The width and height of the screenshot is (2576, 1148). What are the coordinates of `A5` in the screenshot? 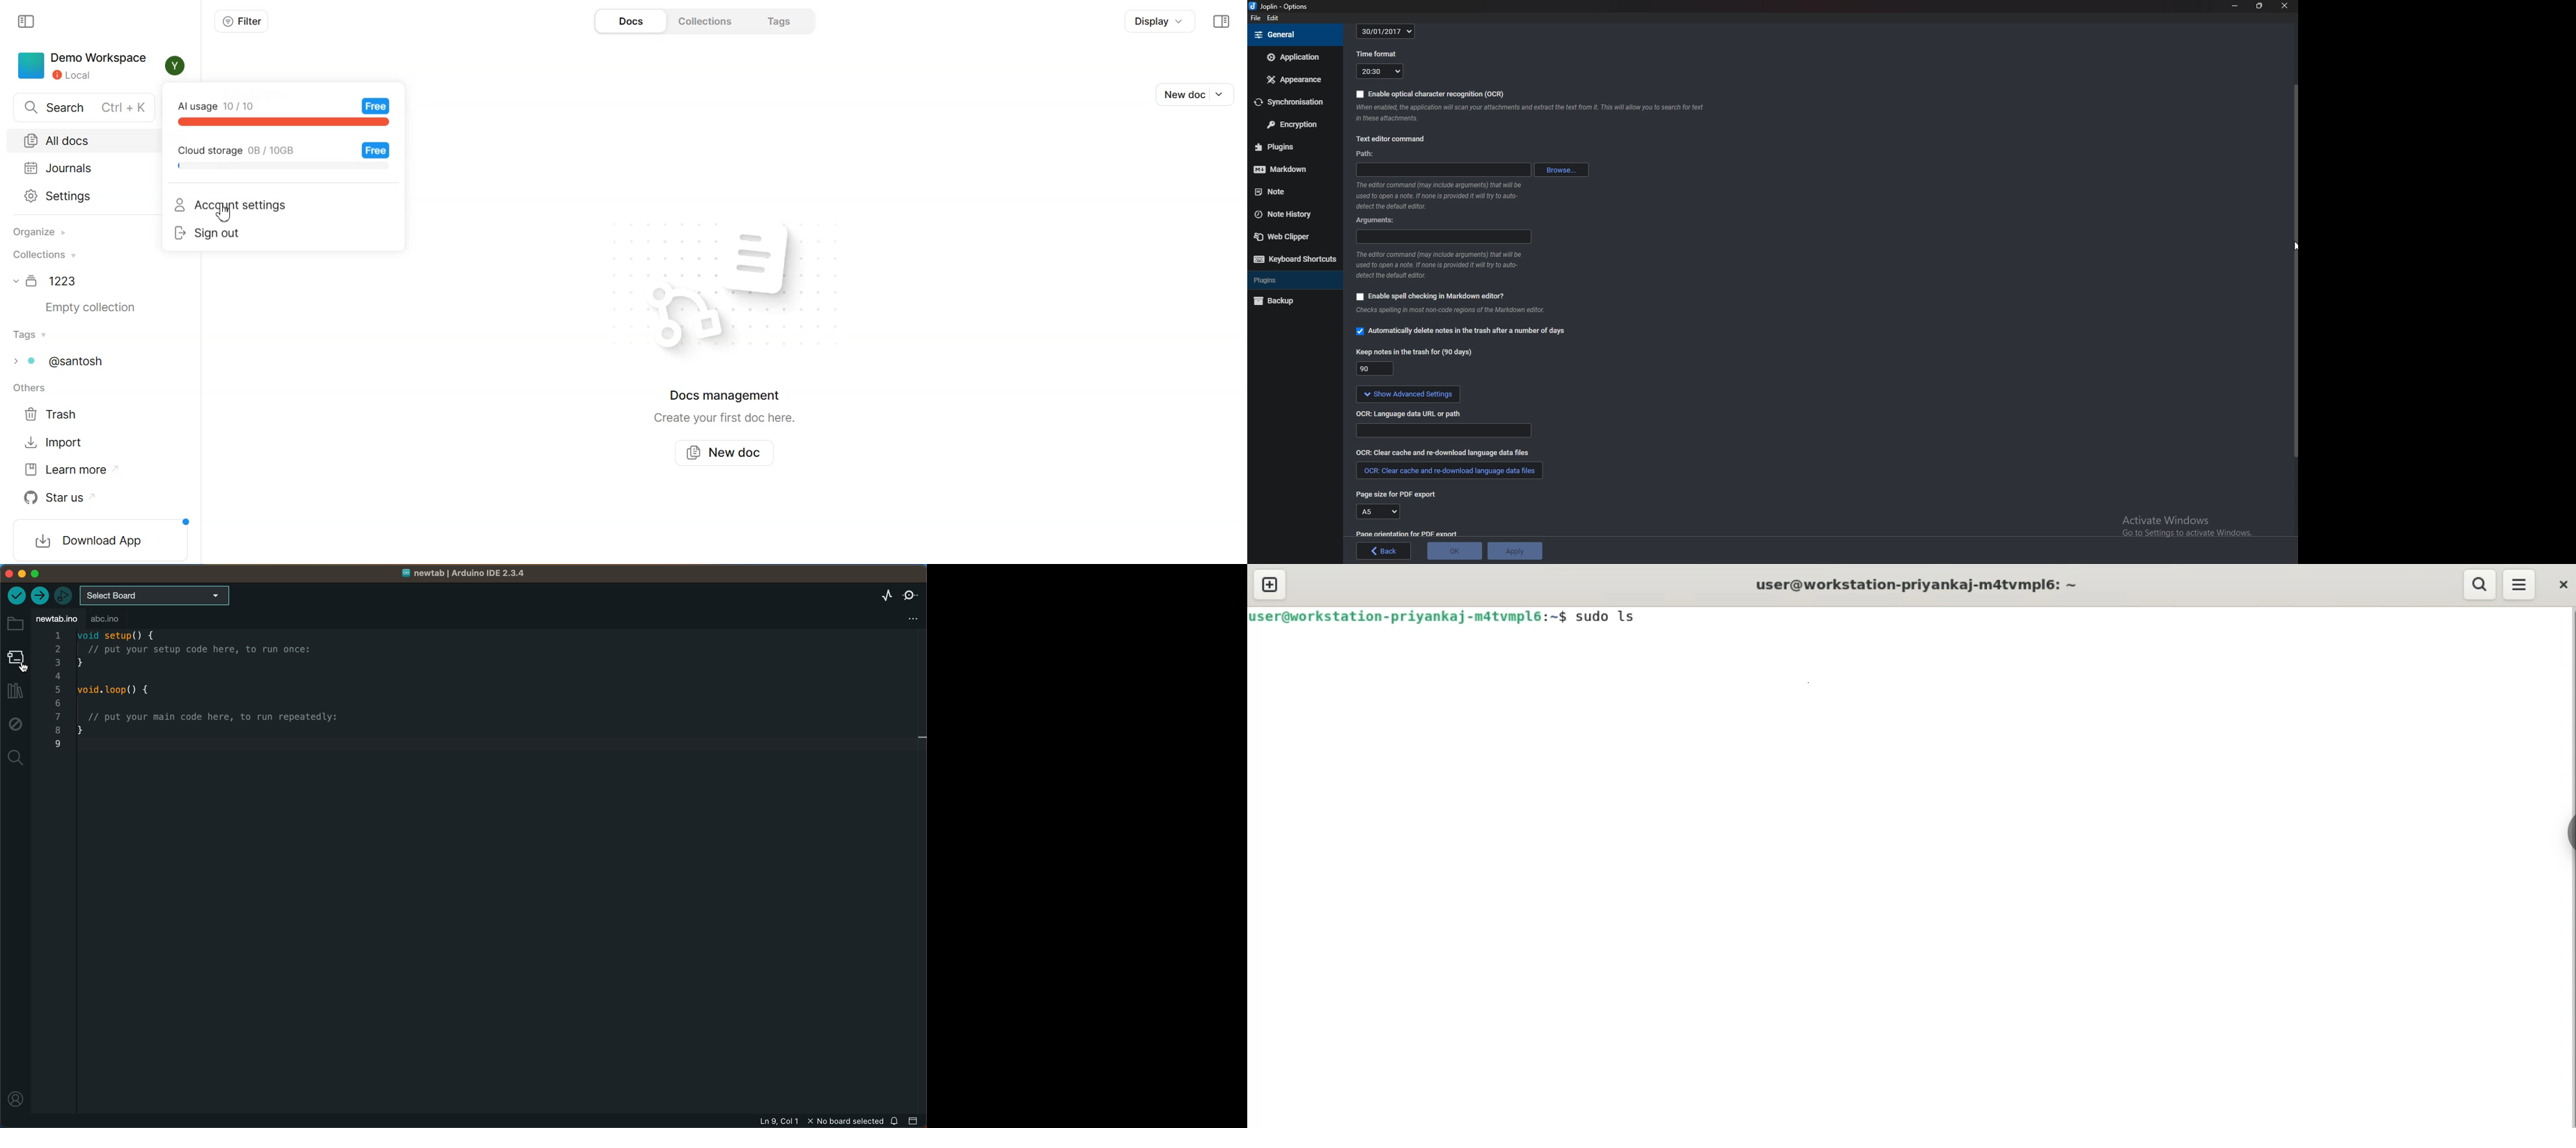 It's located at (1379, 511).